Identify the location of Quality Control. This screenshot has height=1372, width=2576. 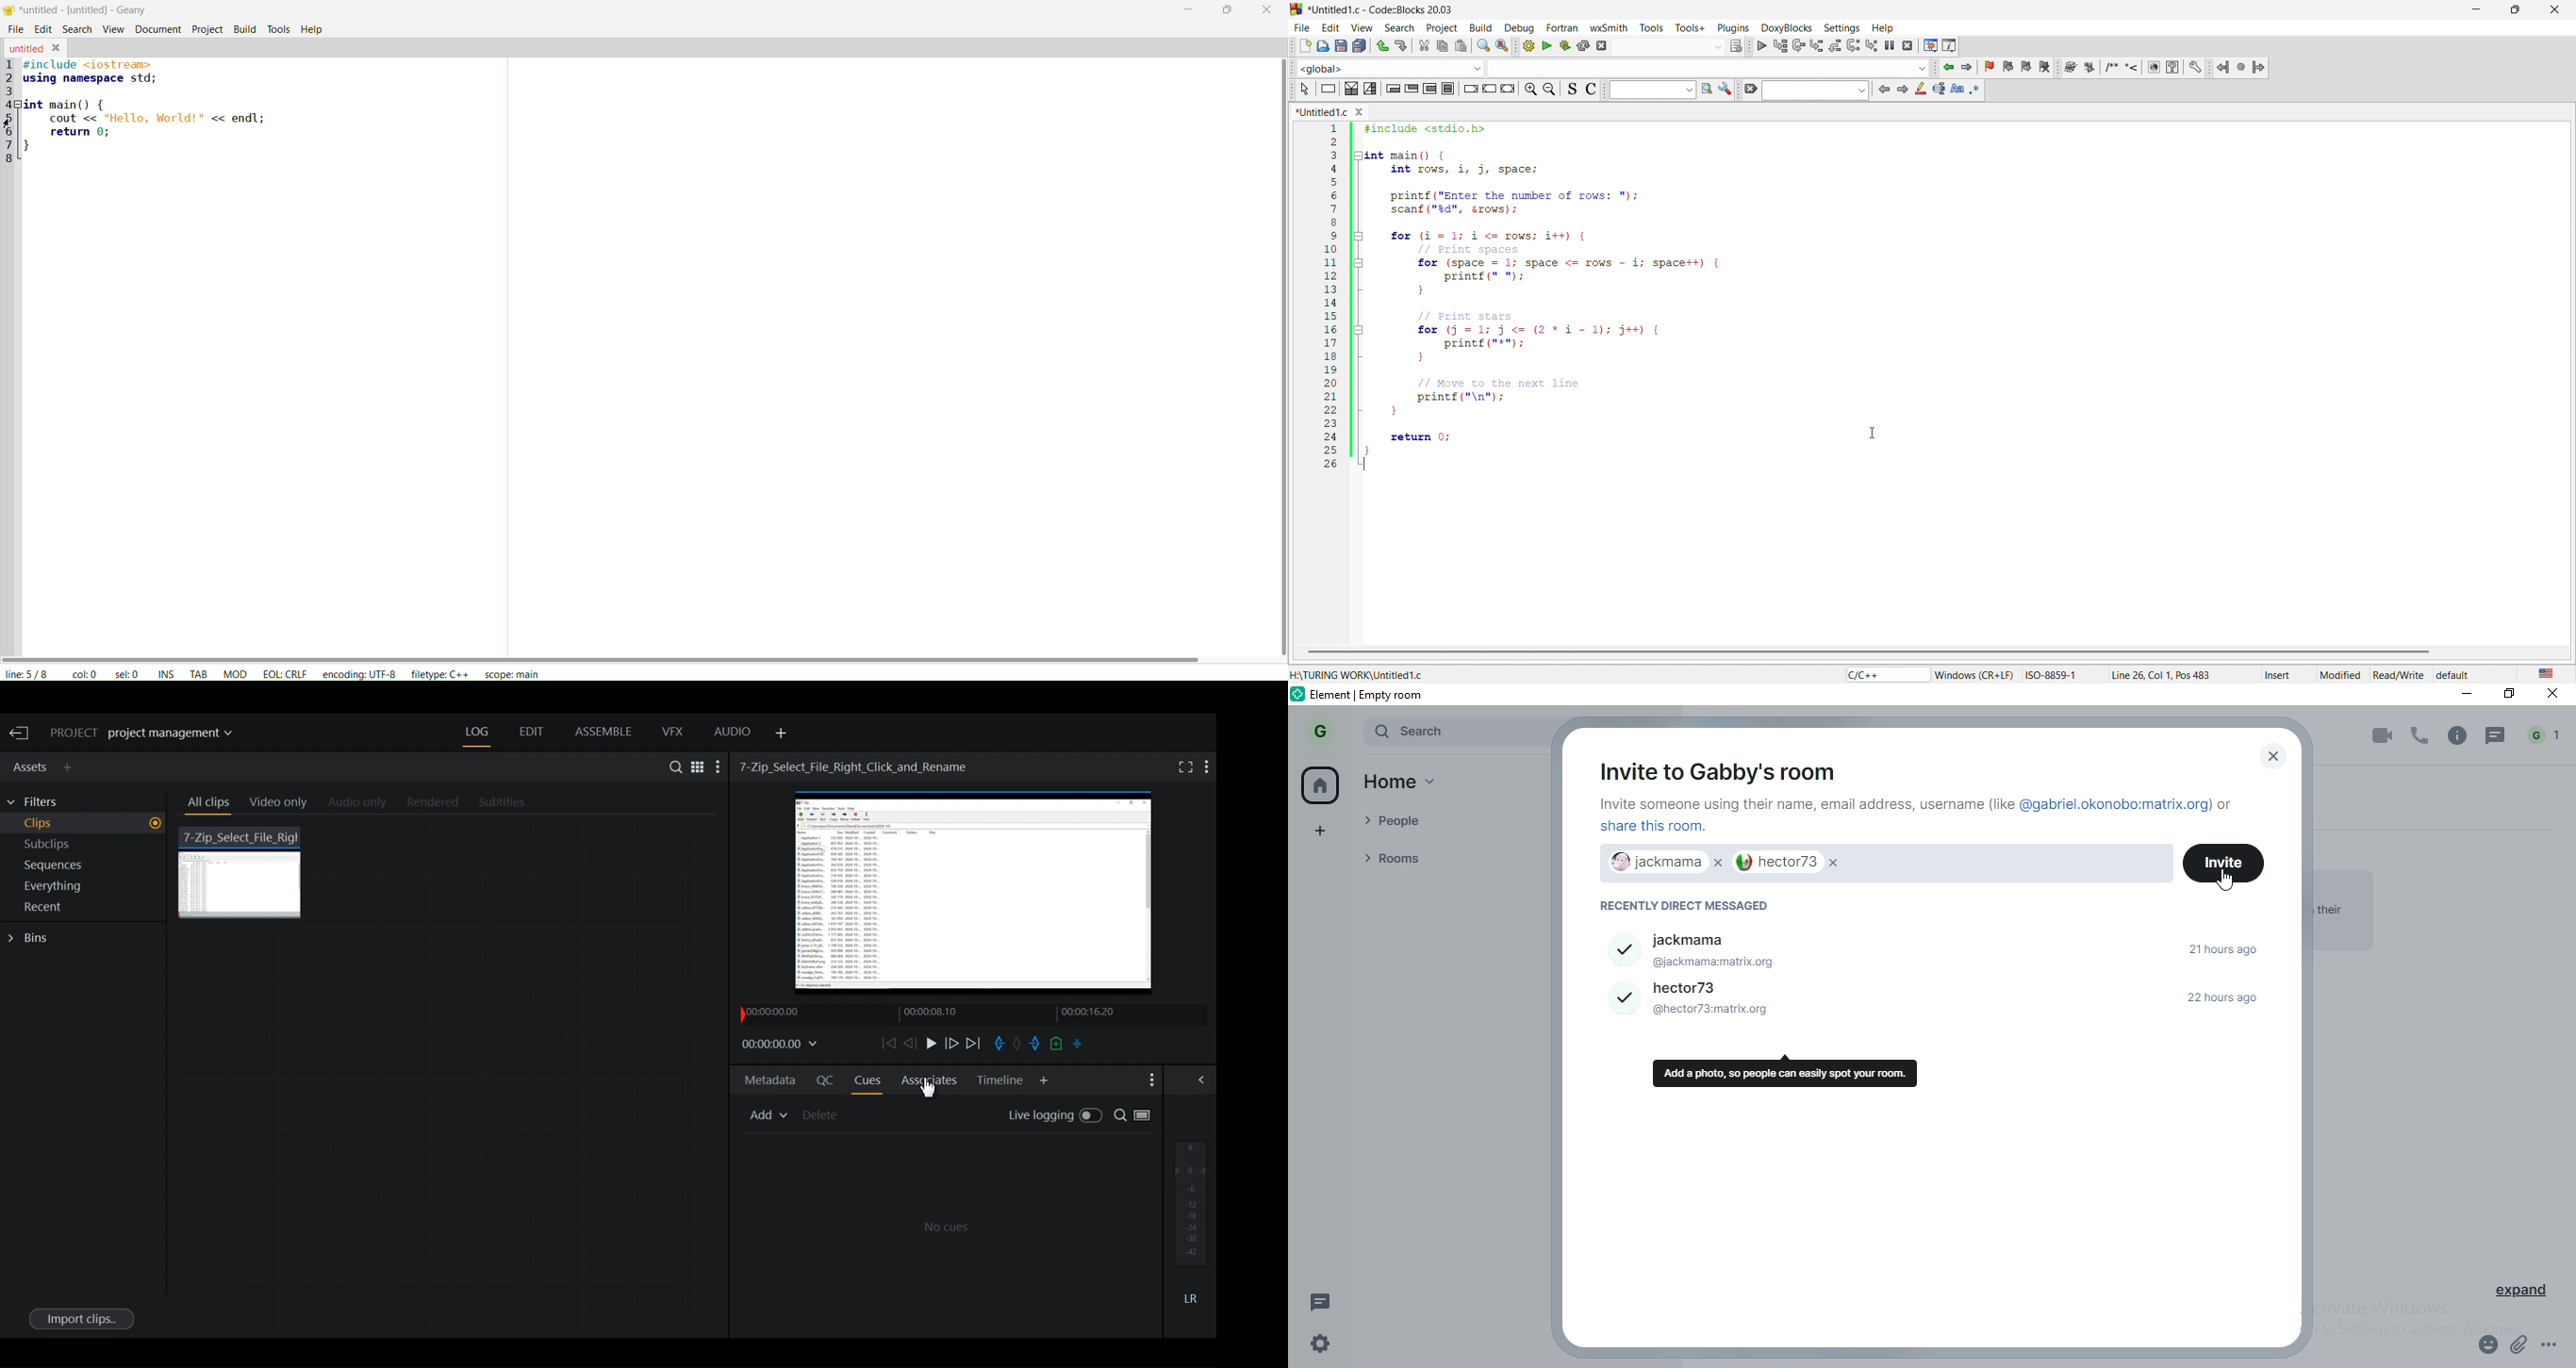
(823, 1080).